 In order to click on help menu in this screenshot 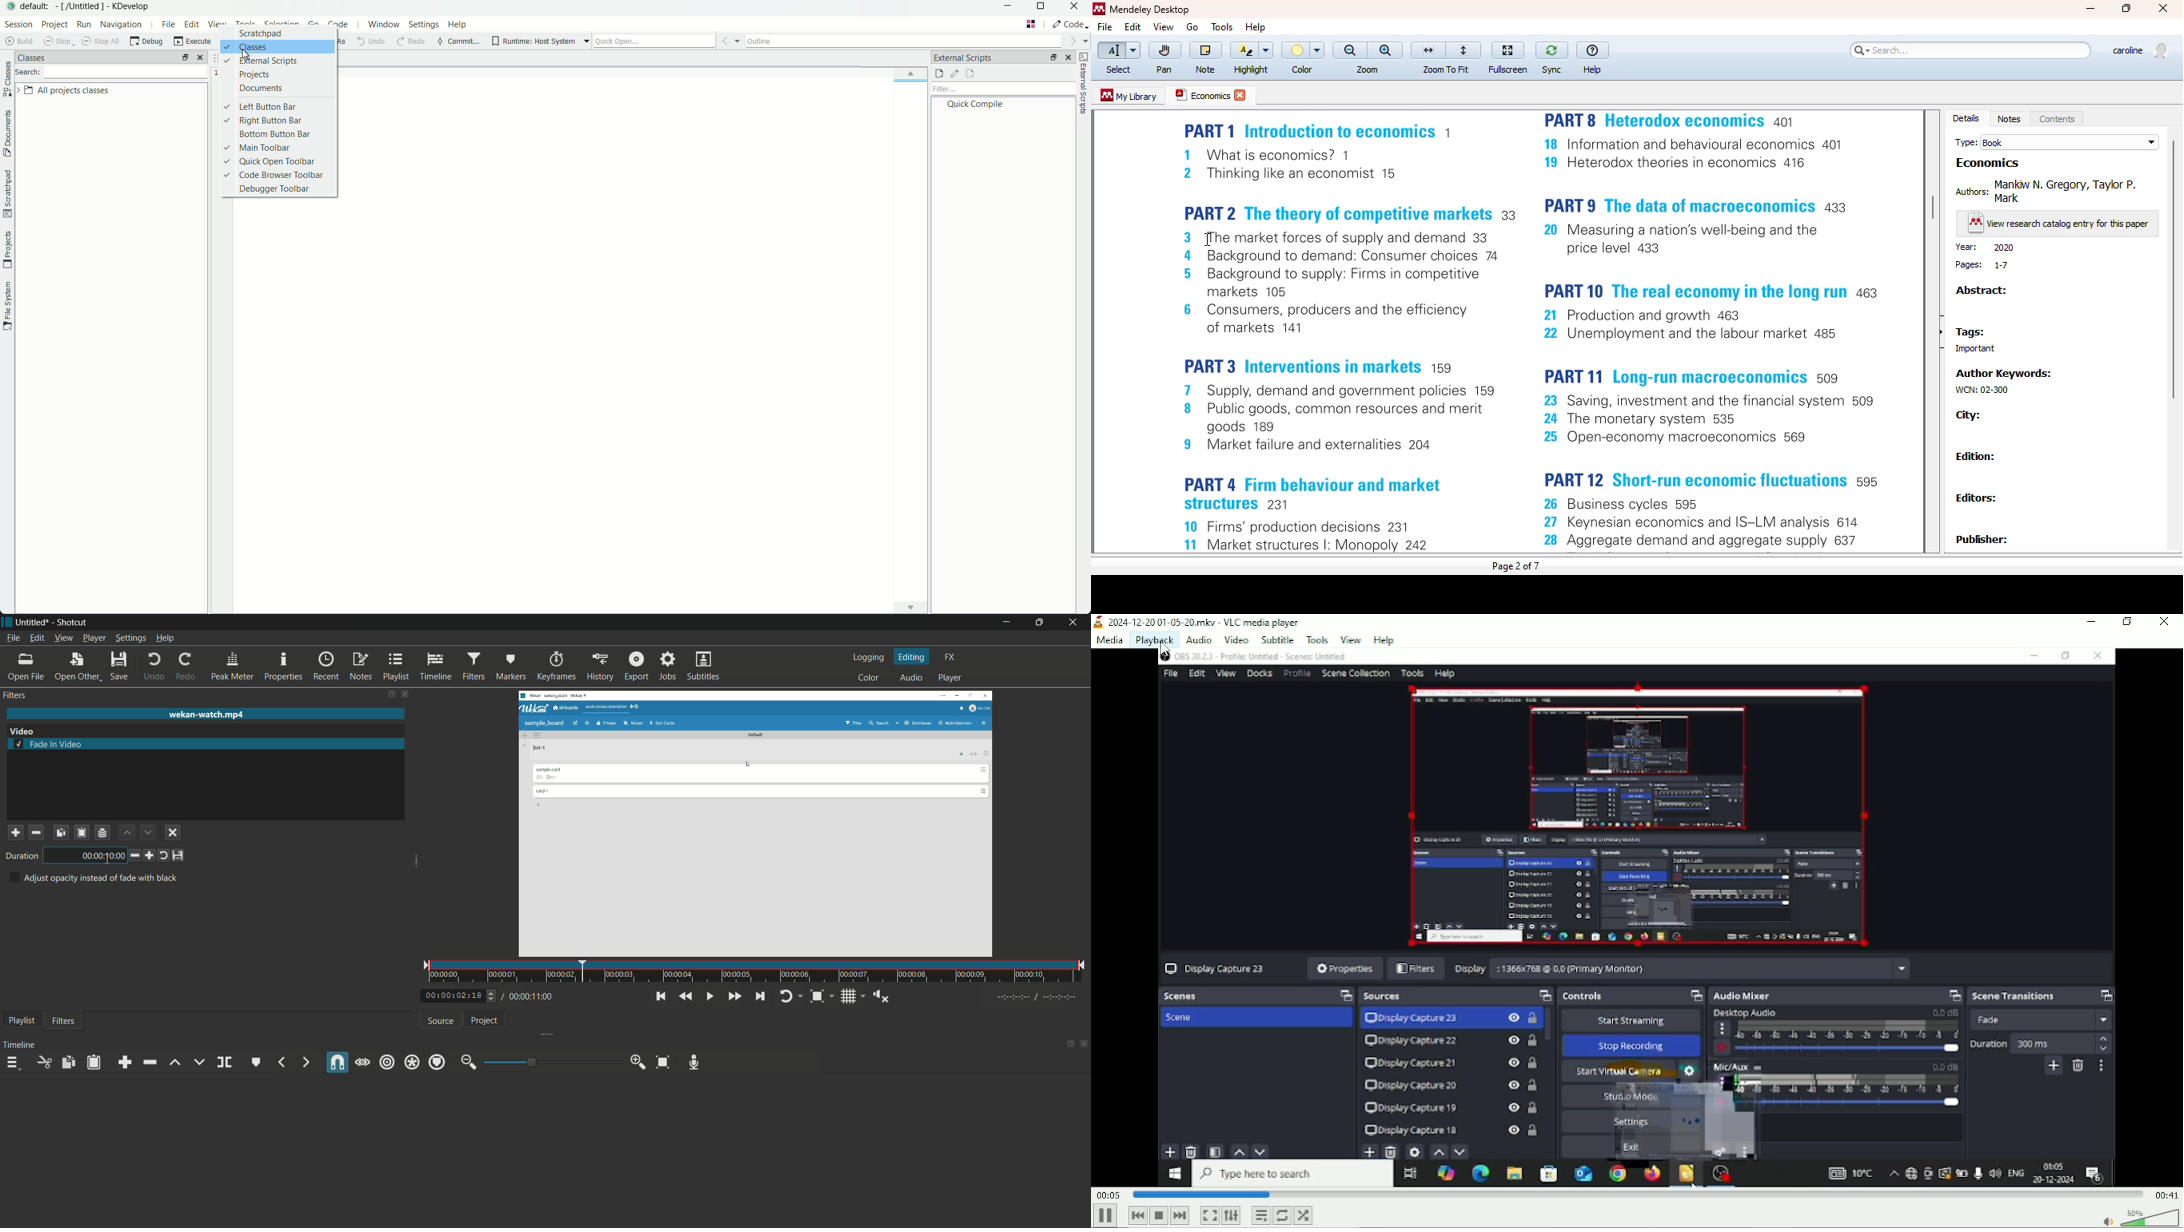, I will do `click(458, 24)`.